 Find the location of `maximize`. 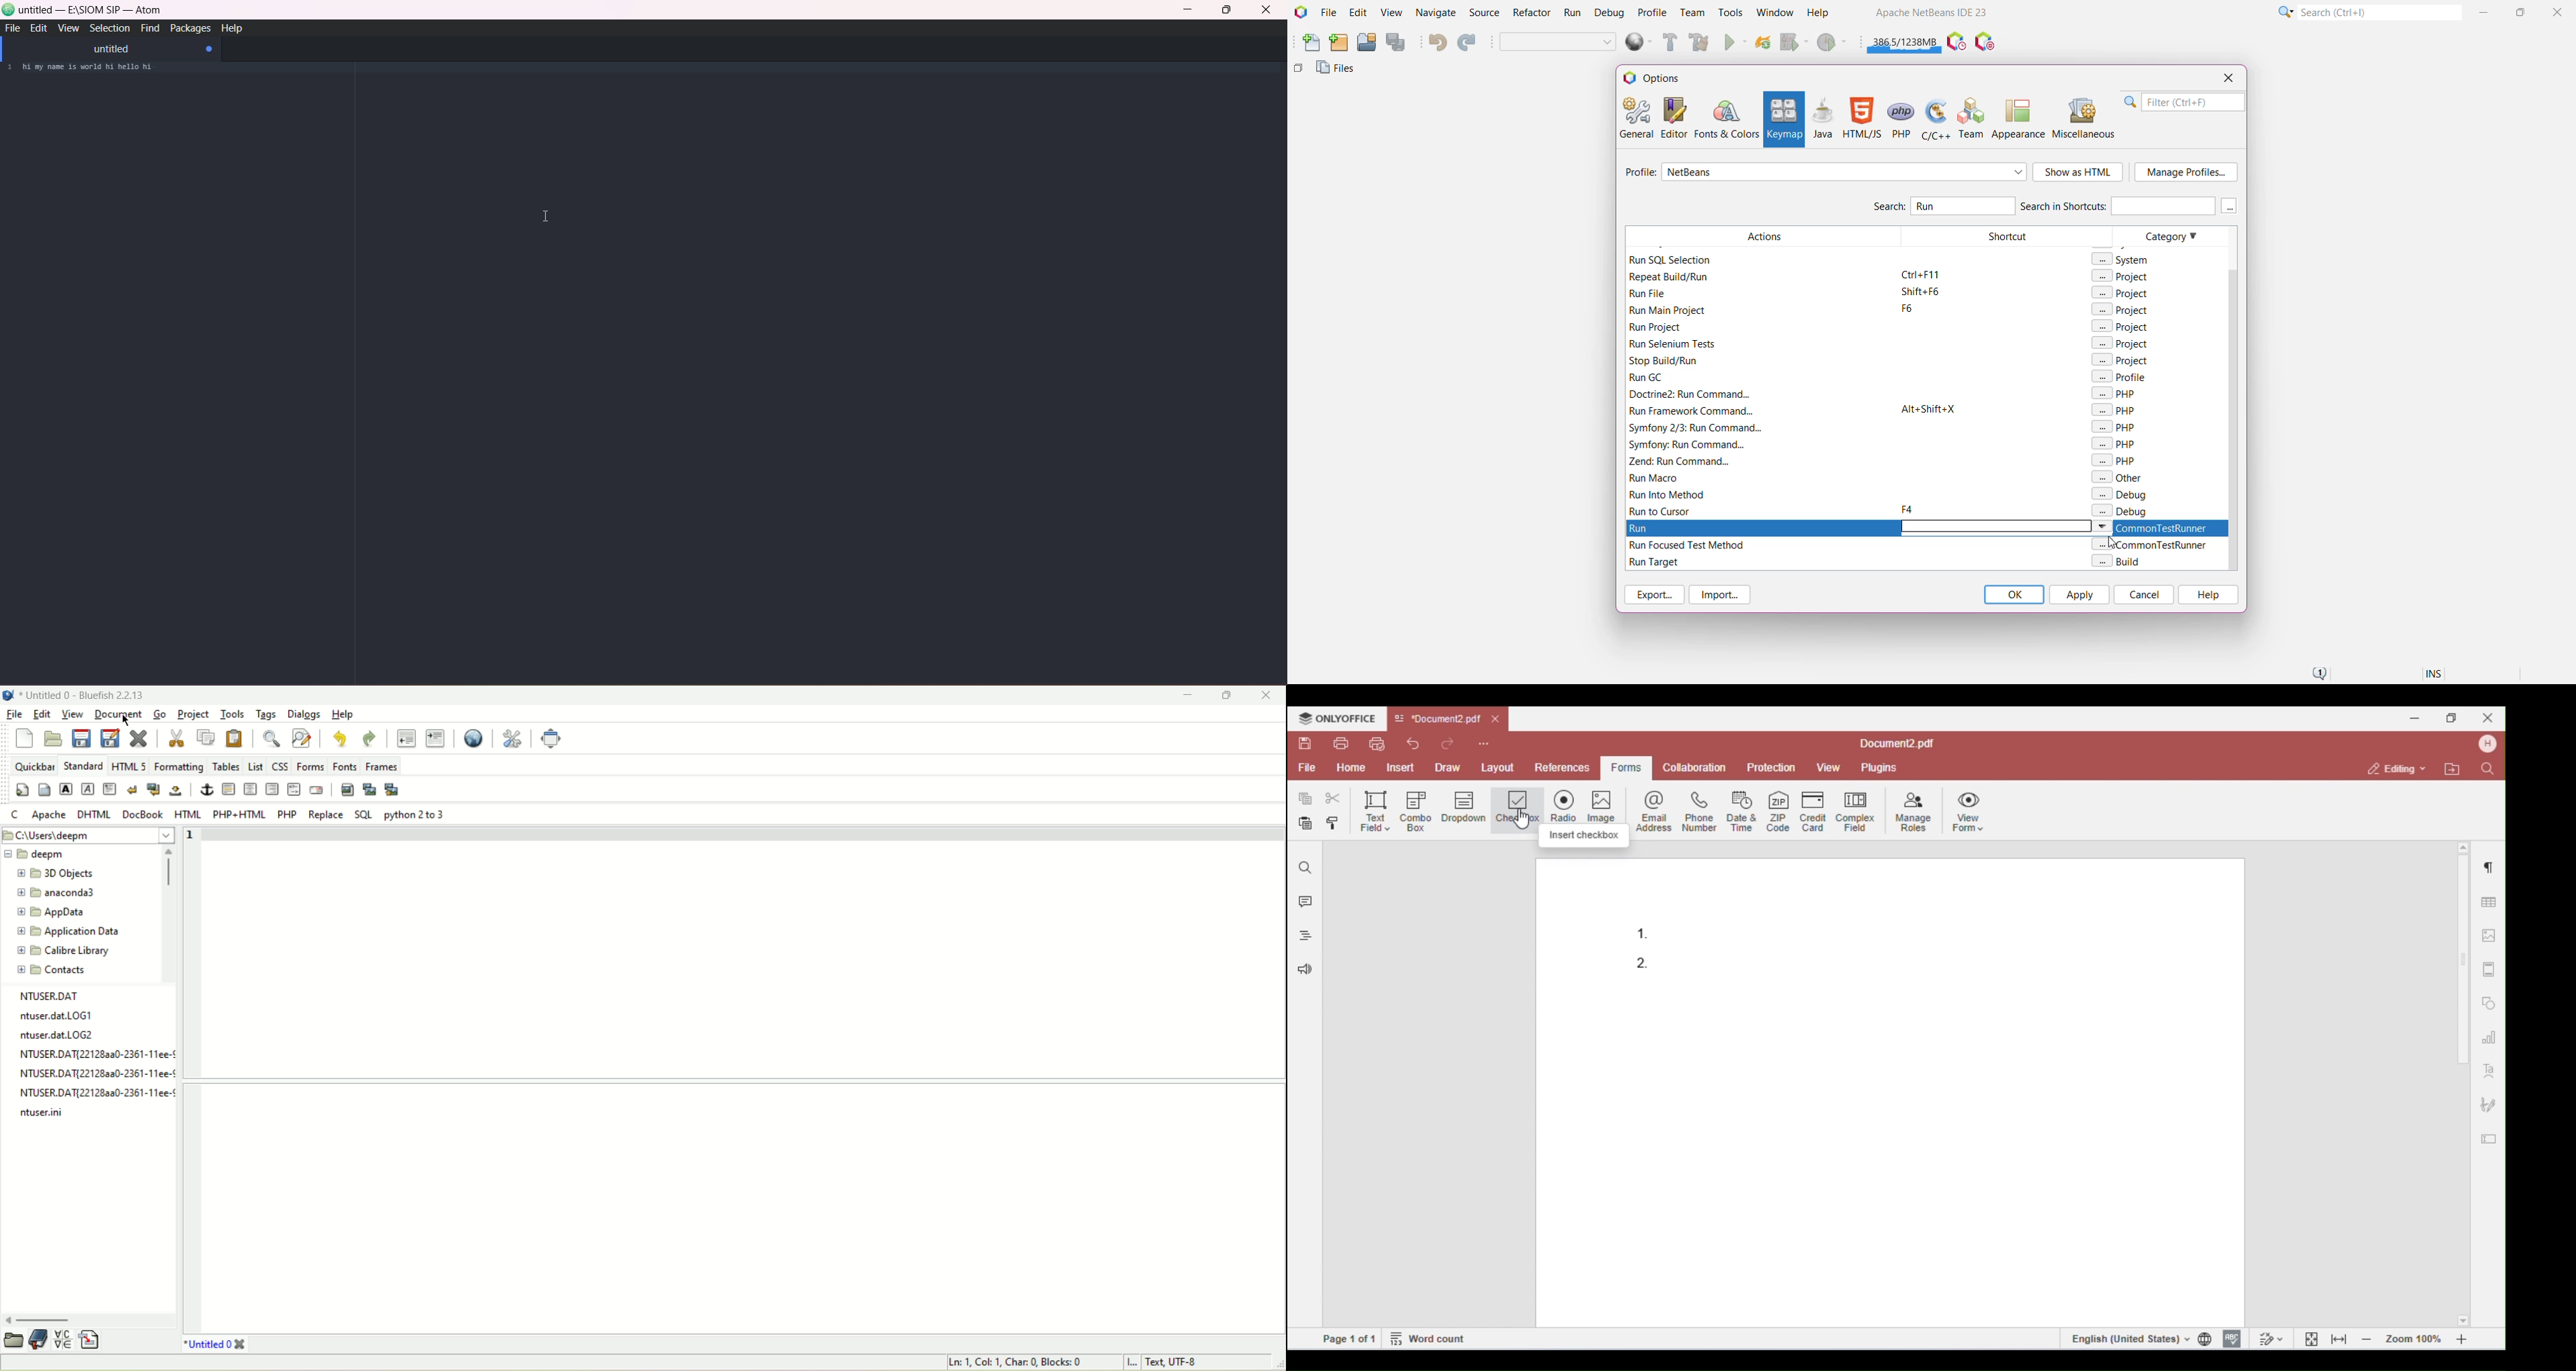

maximize is located at coordinates (1230, 696).